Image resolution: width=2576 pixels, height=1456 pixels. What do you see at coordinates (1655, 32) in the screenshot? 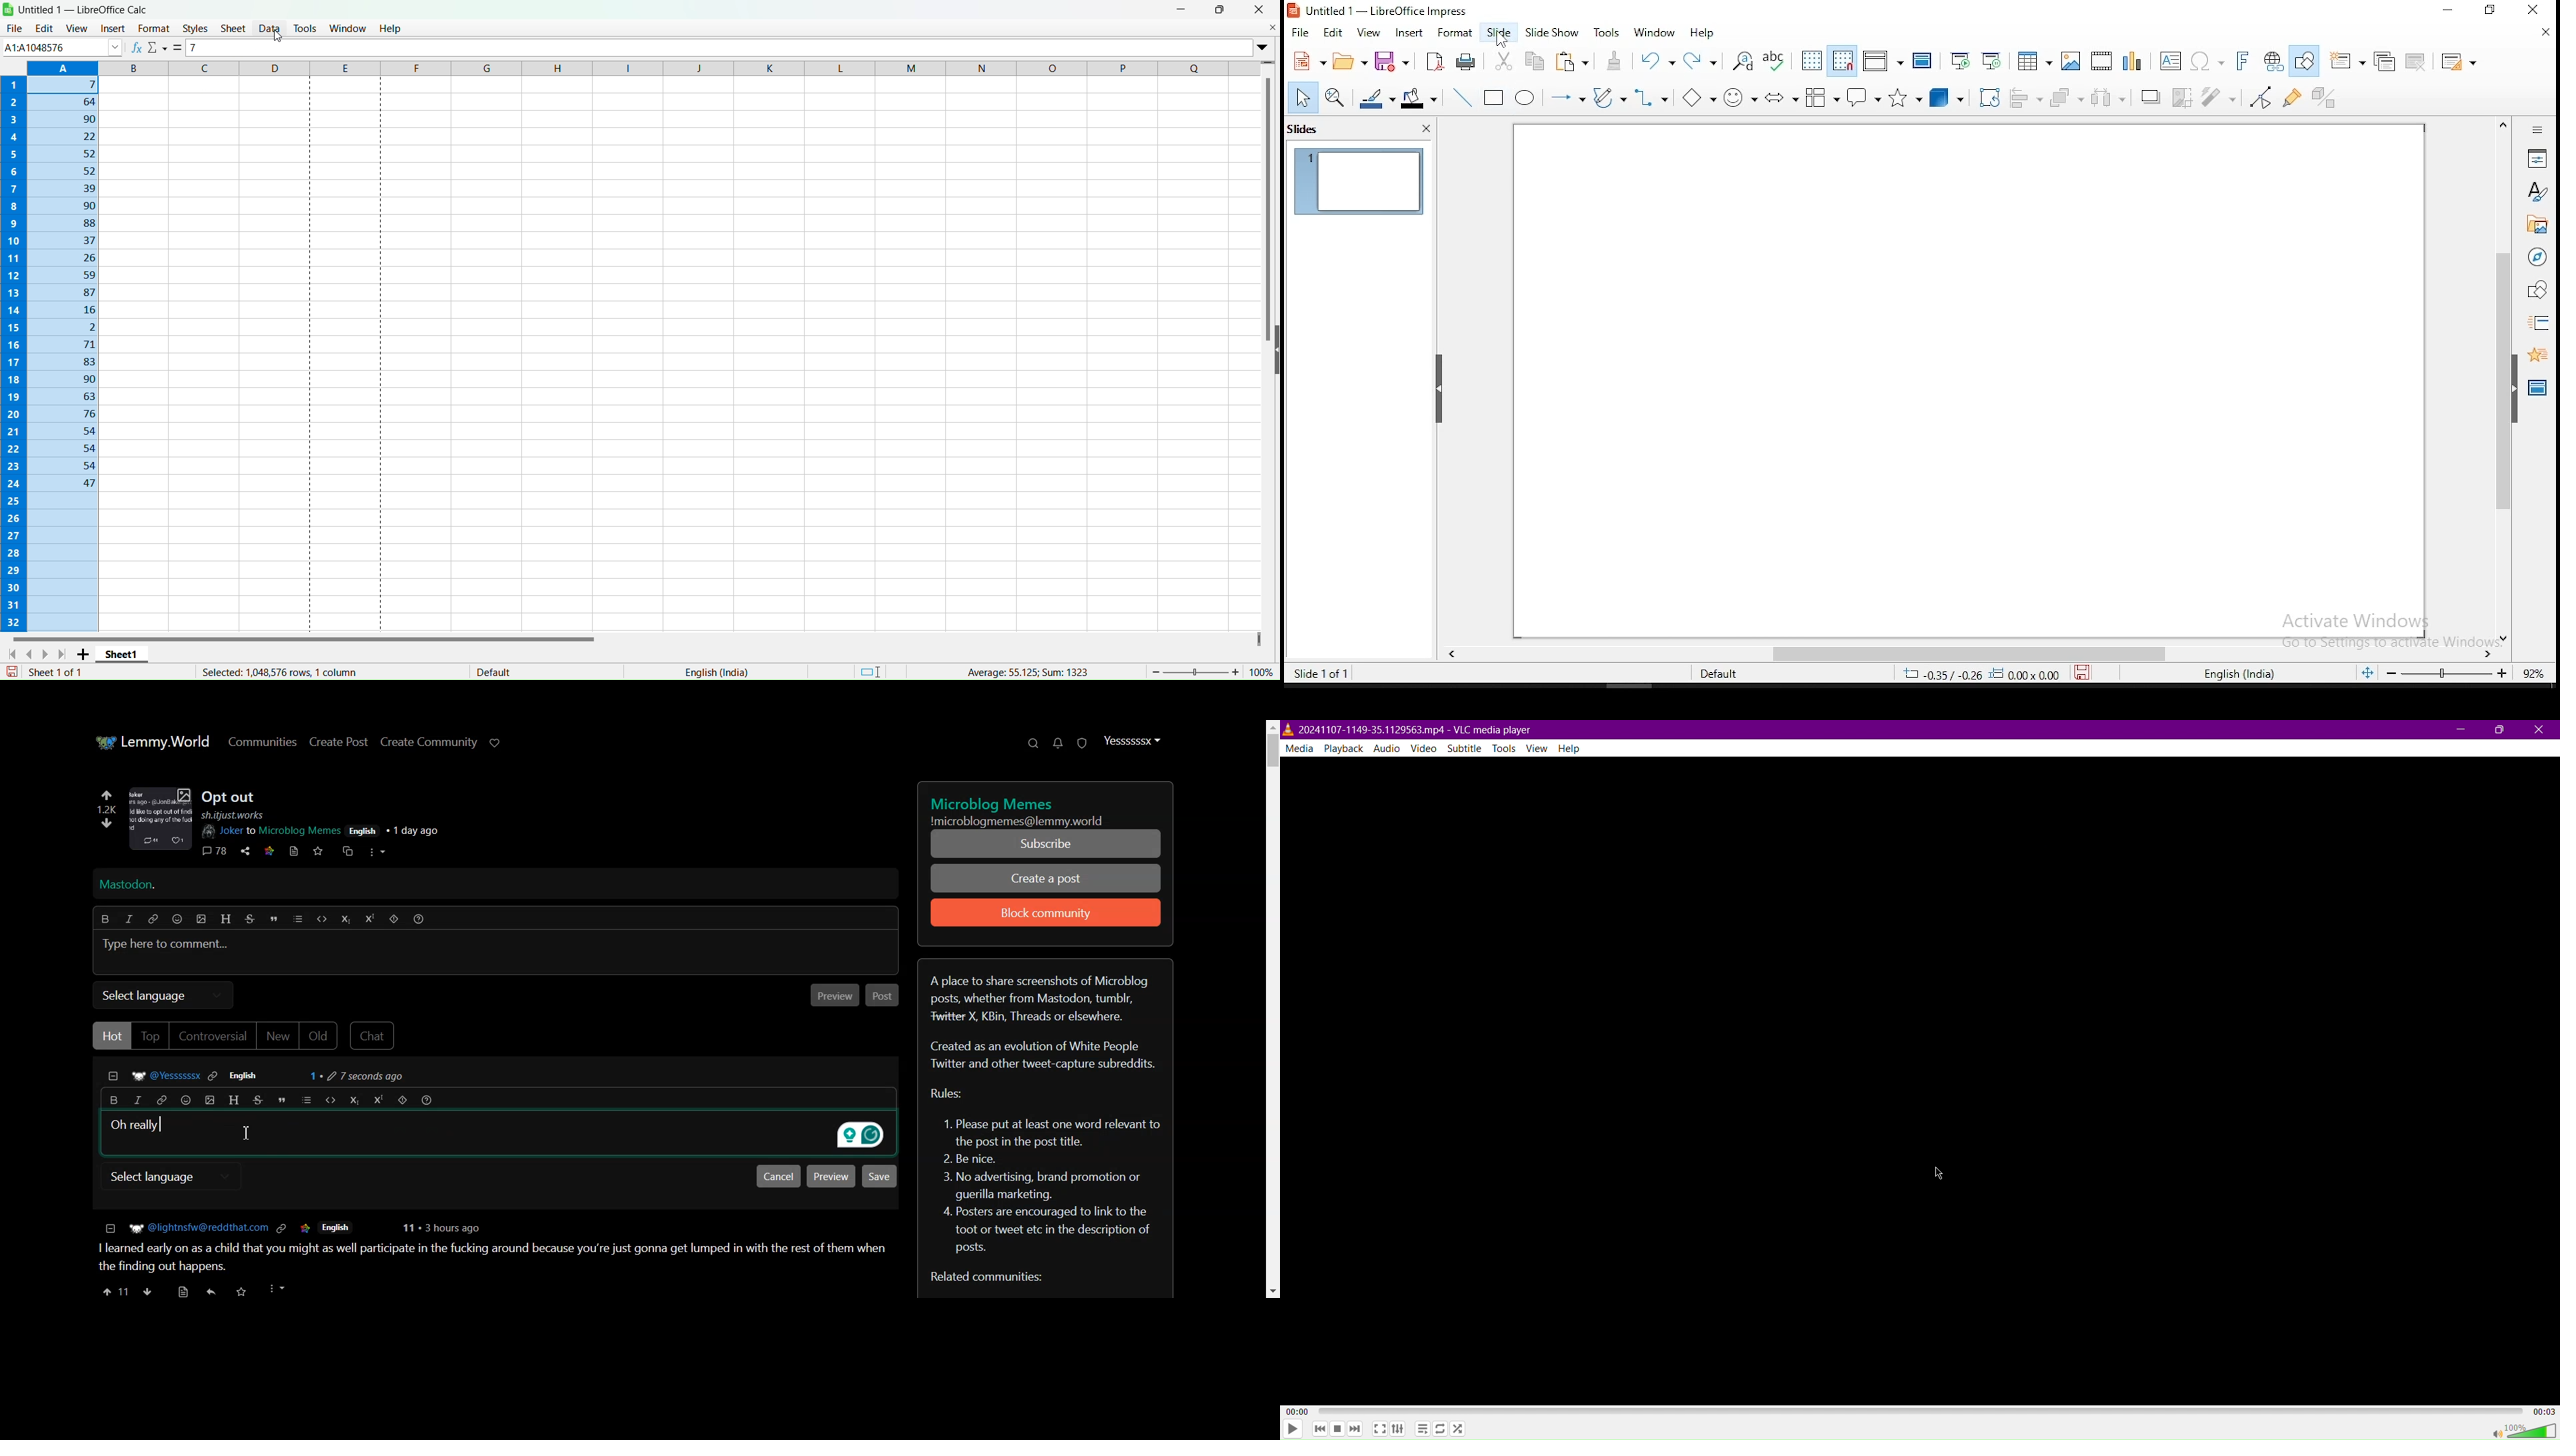
I see `window` at bounding box center [1655, 32].